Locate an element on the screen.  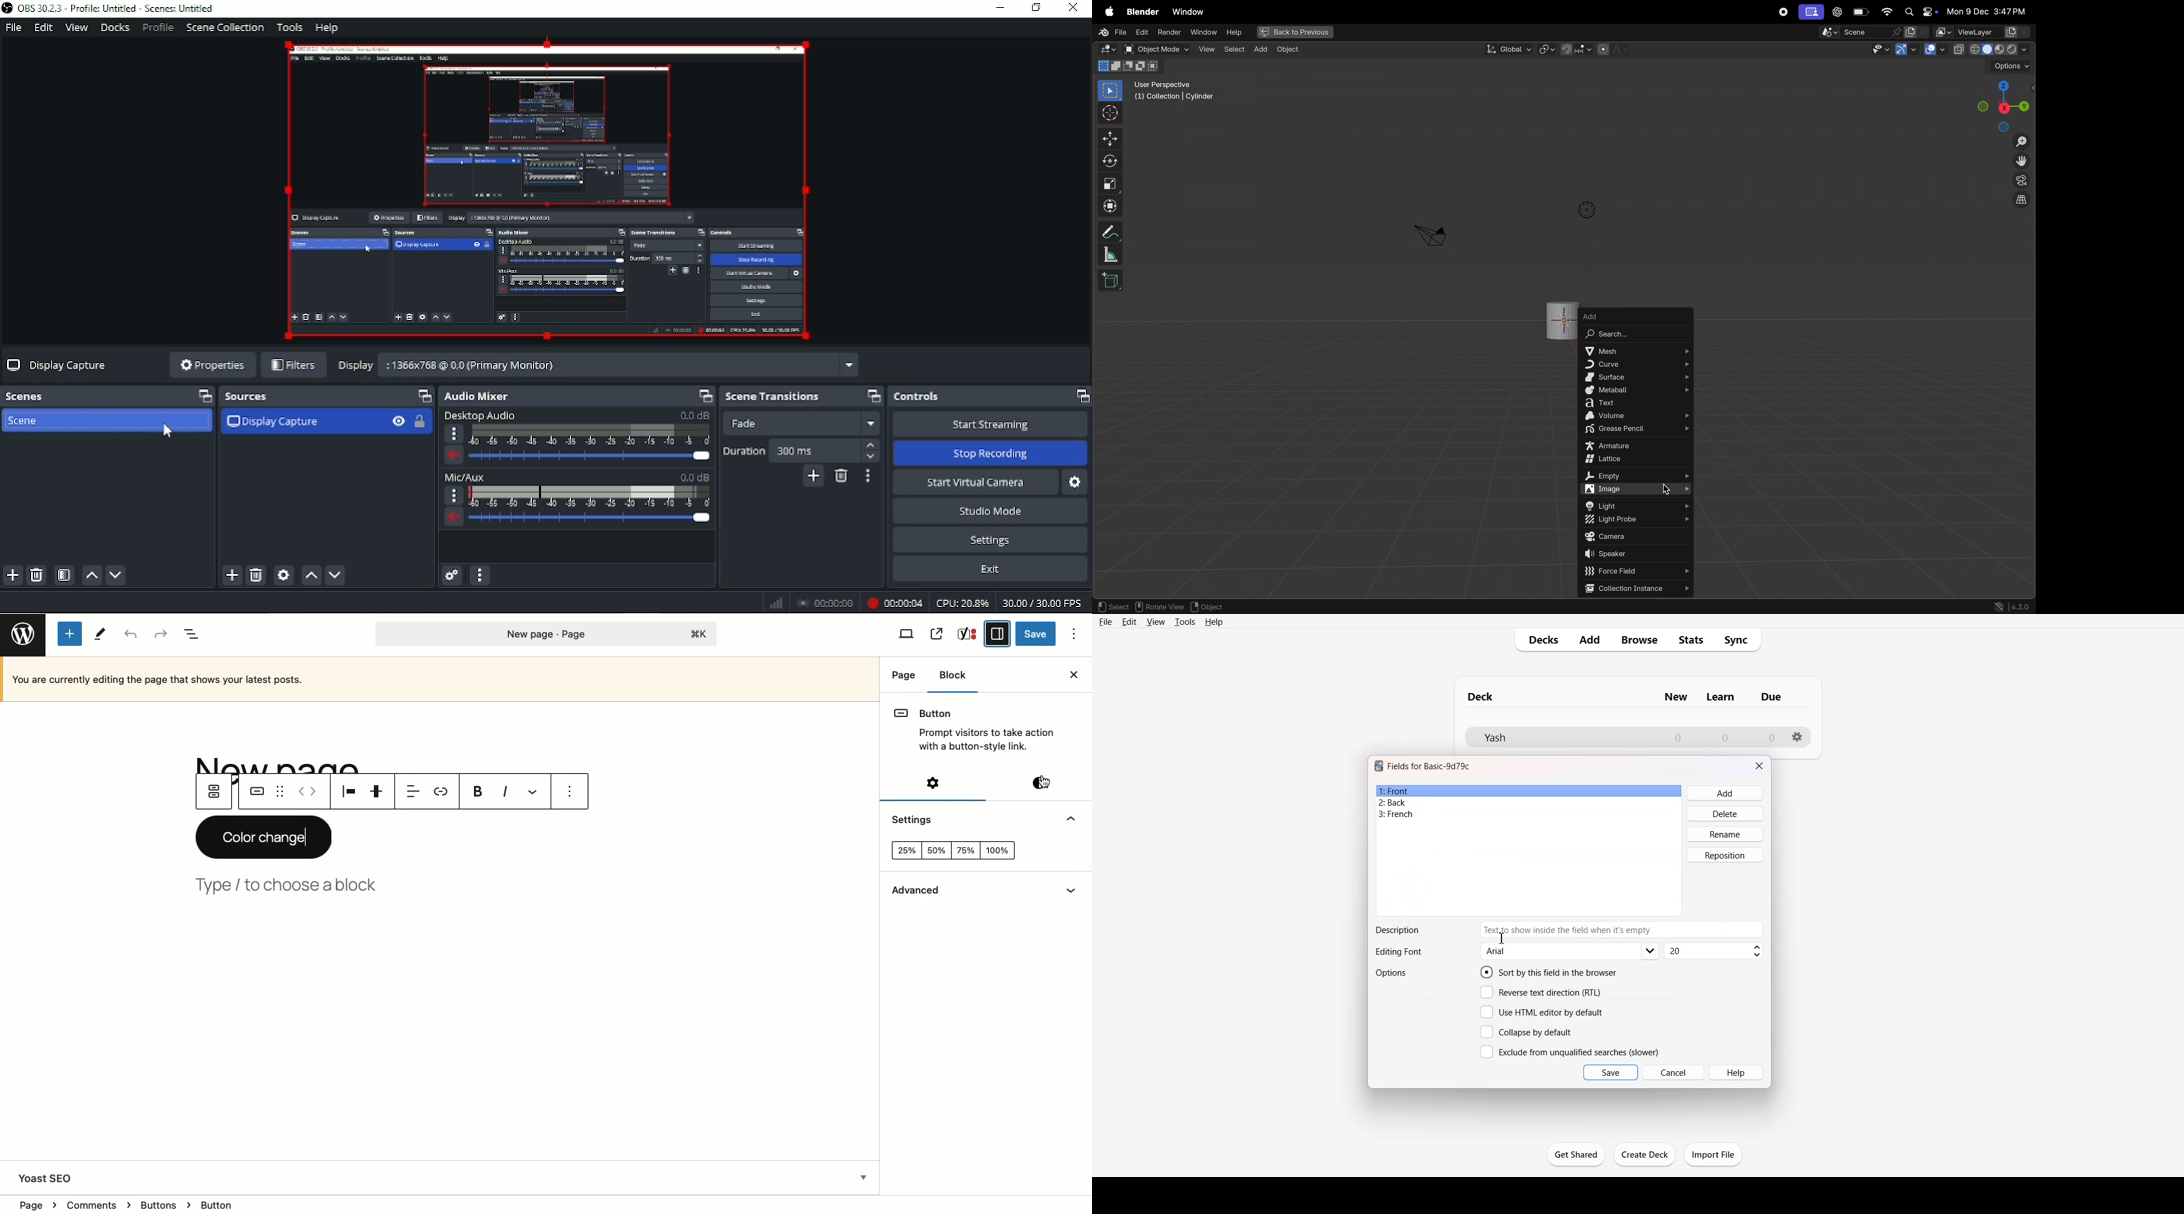
Decks is located at coordinates (1540, 640).